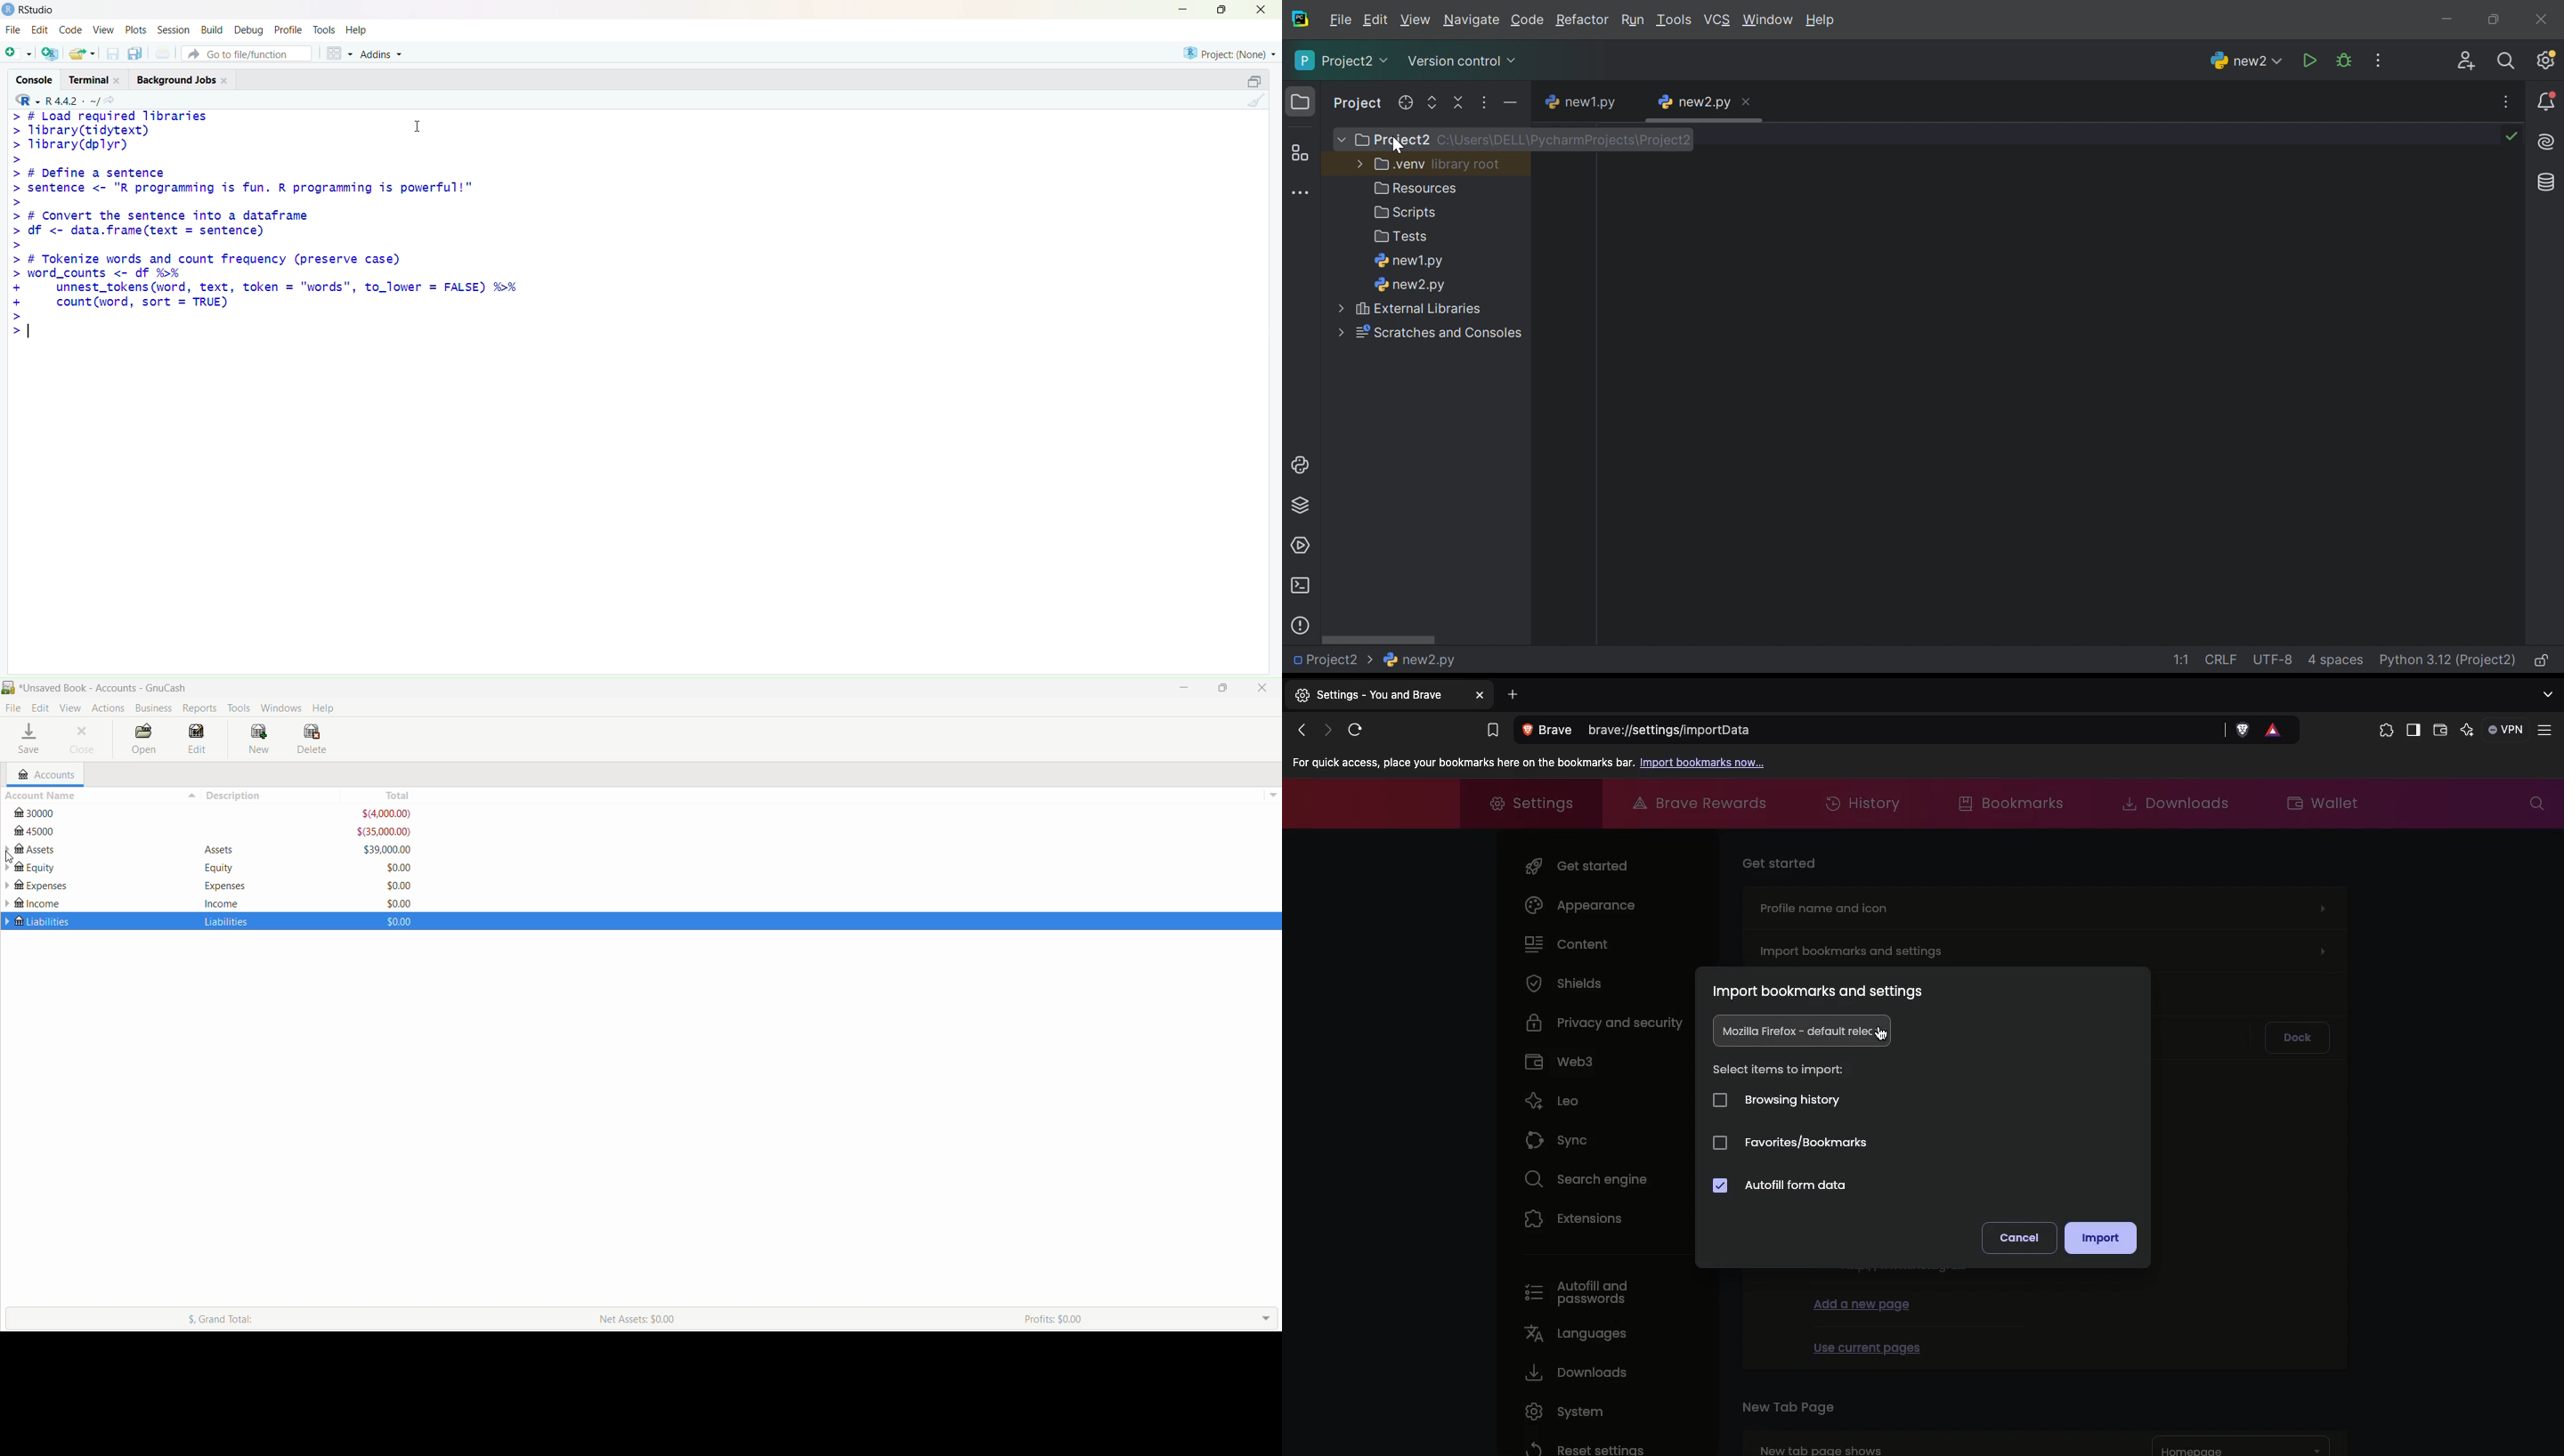 This screenshot has width=2576, height=1456. I want to click on 1:1, so click(2185, 661).